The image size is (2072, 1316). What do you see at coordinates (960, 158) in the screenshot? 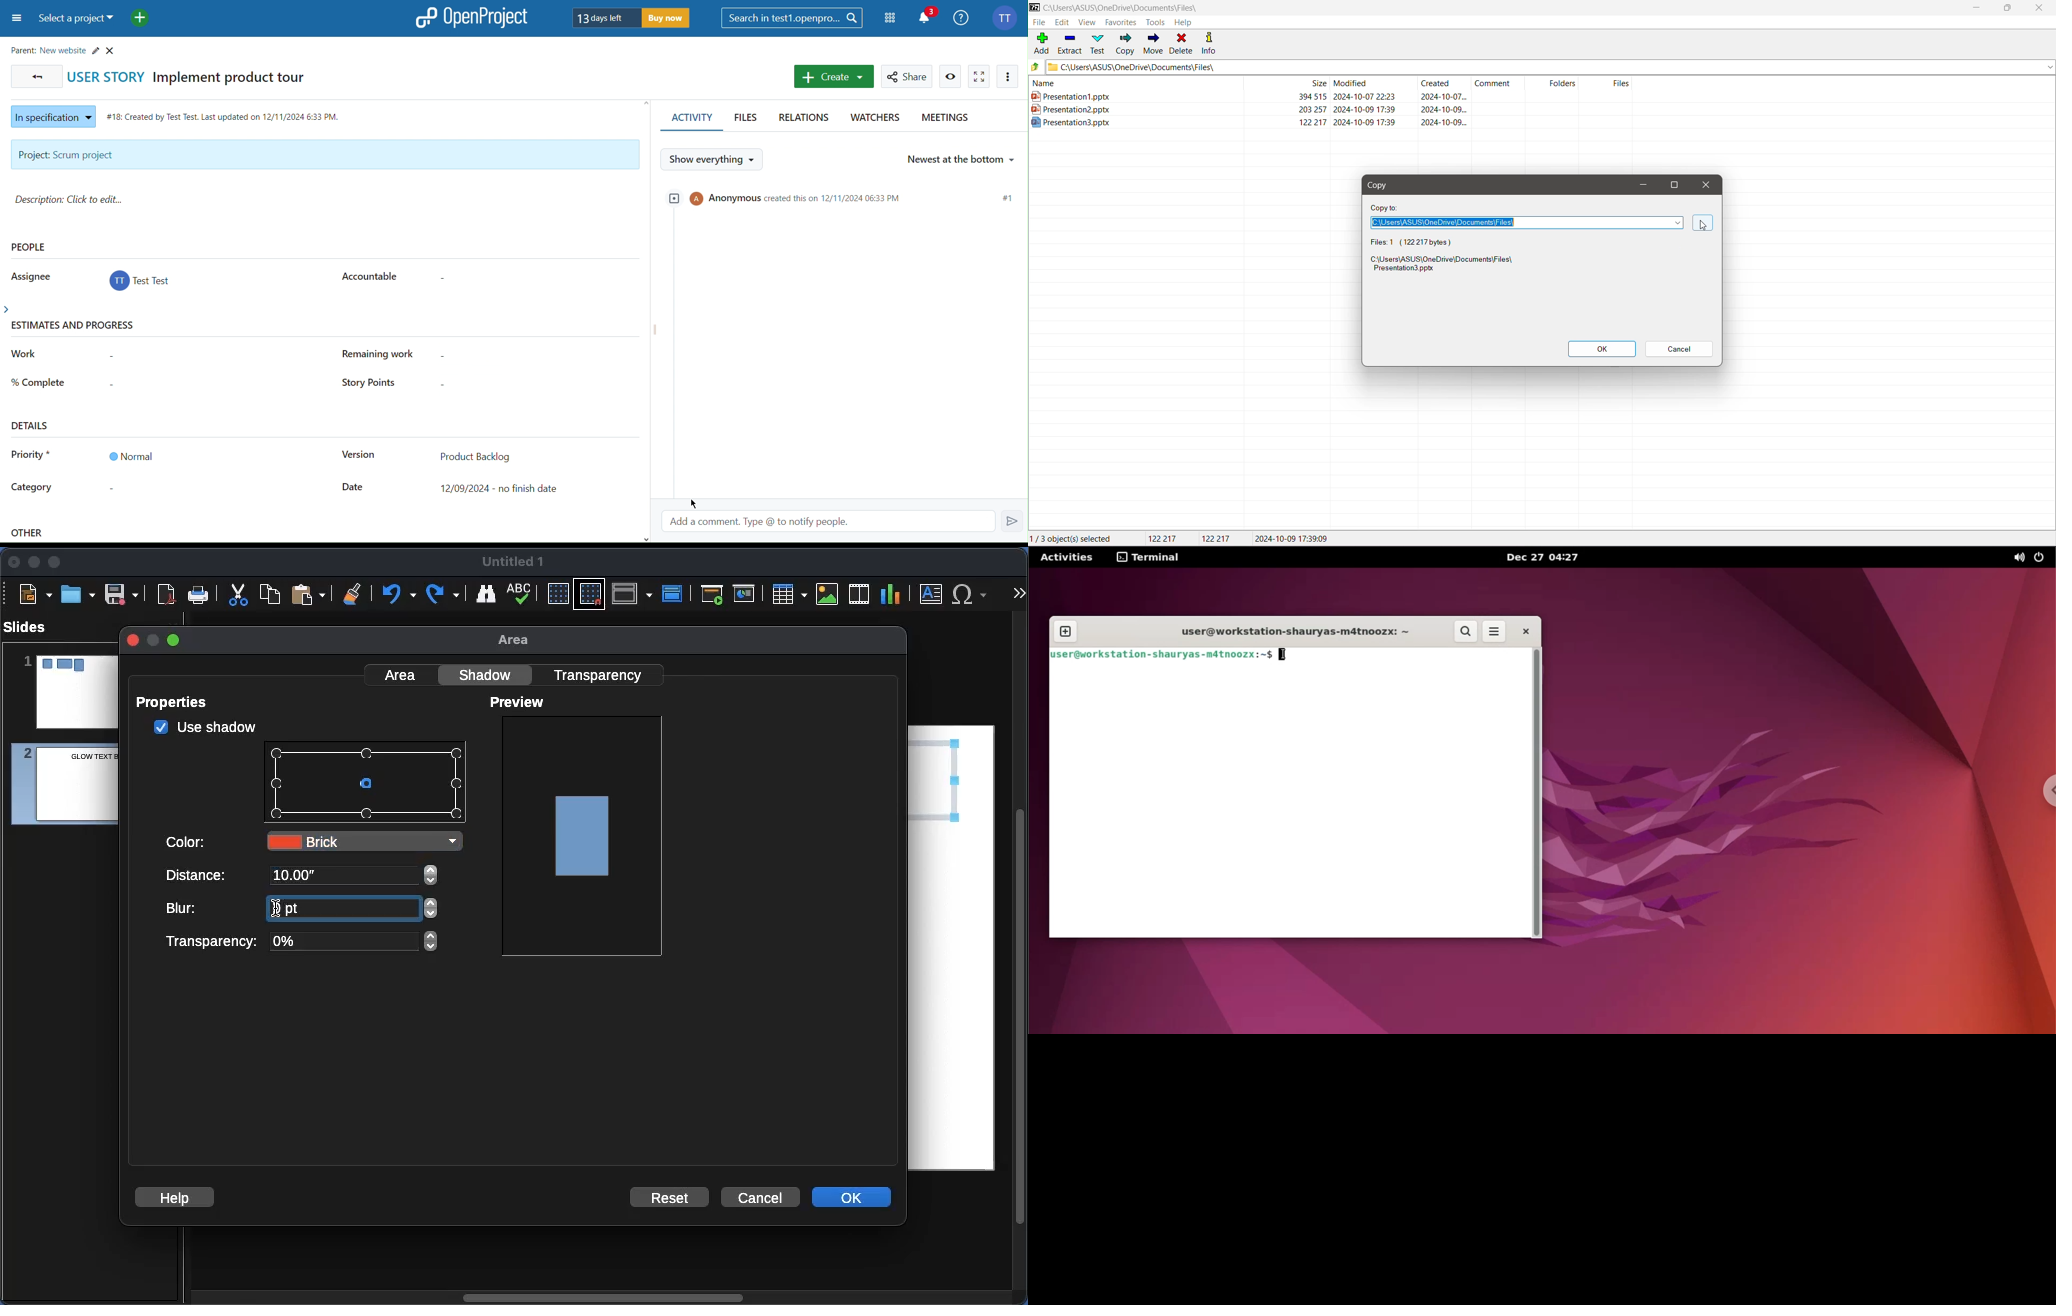
I see `Newest at the bottom` at bounding box center [960, 158].